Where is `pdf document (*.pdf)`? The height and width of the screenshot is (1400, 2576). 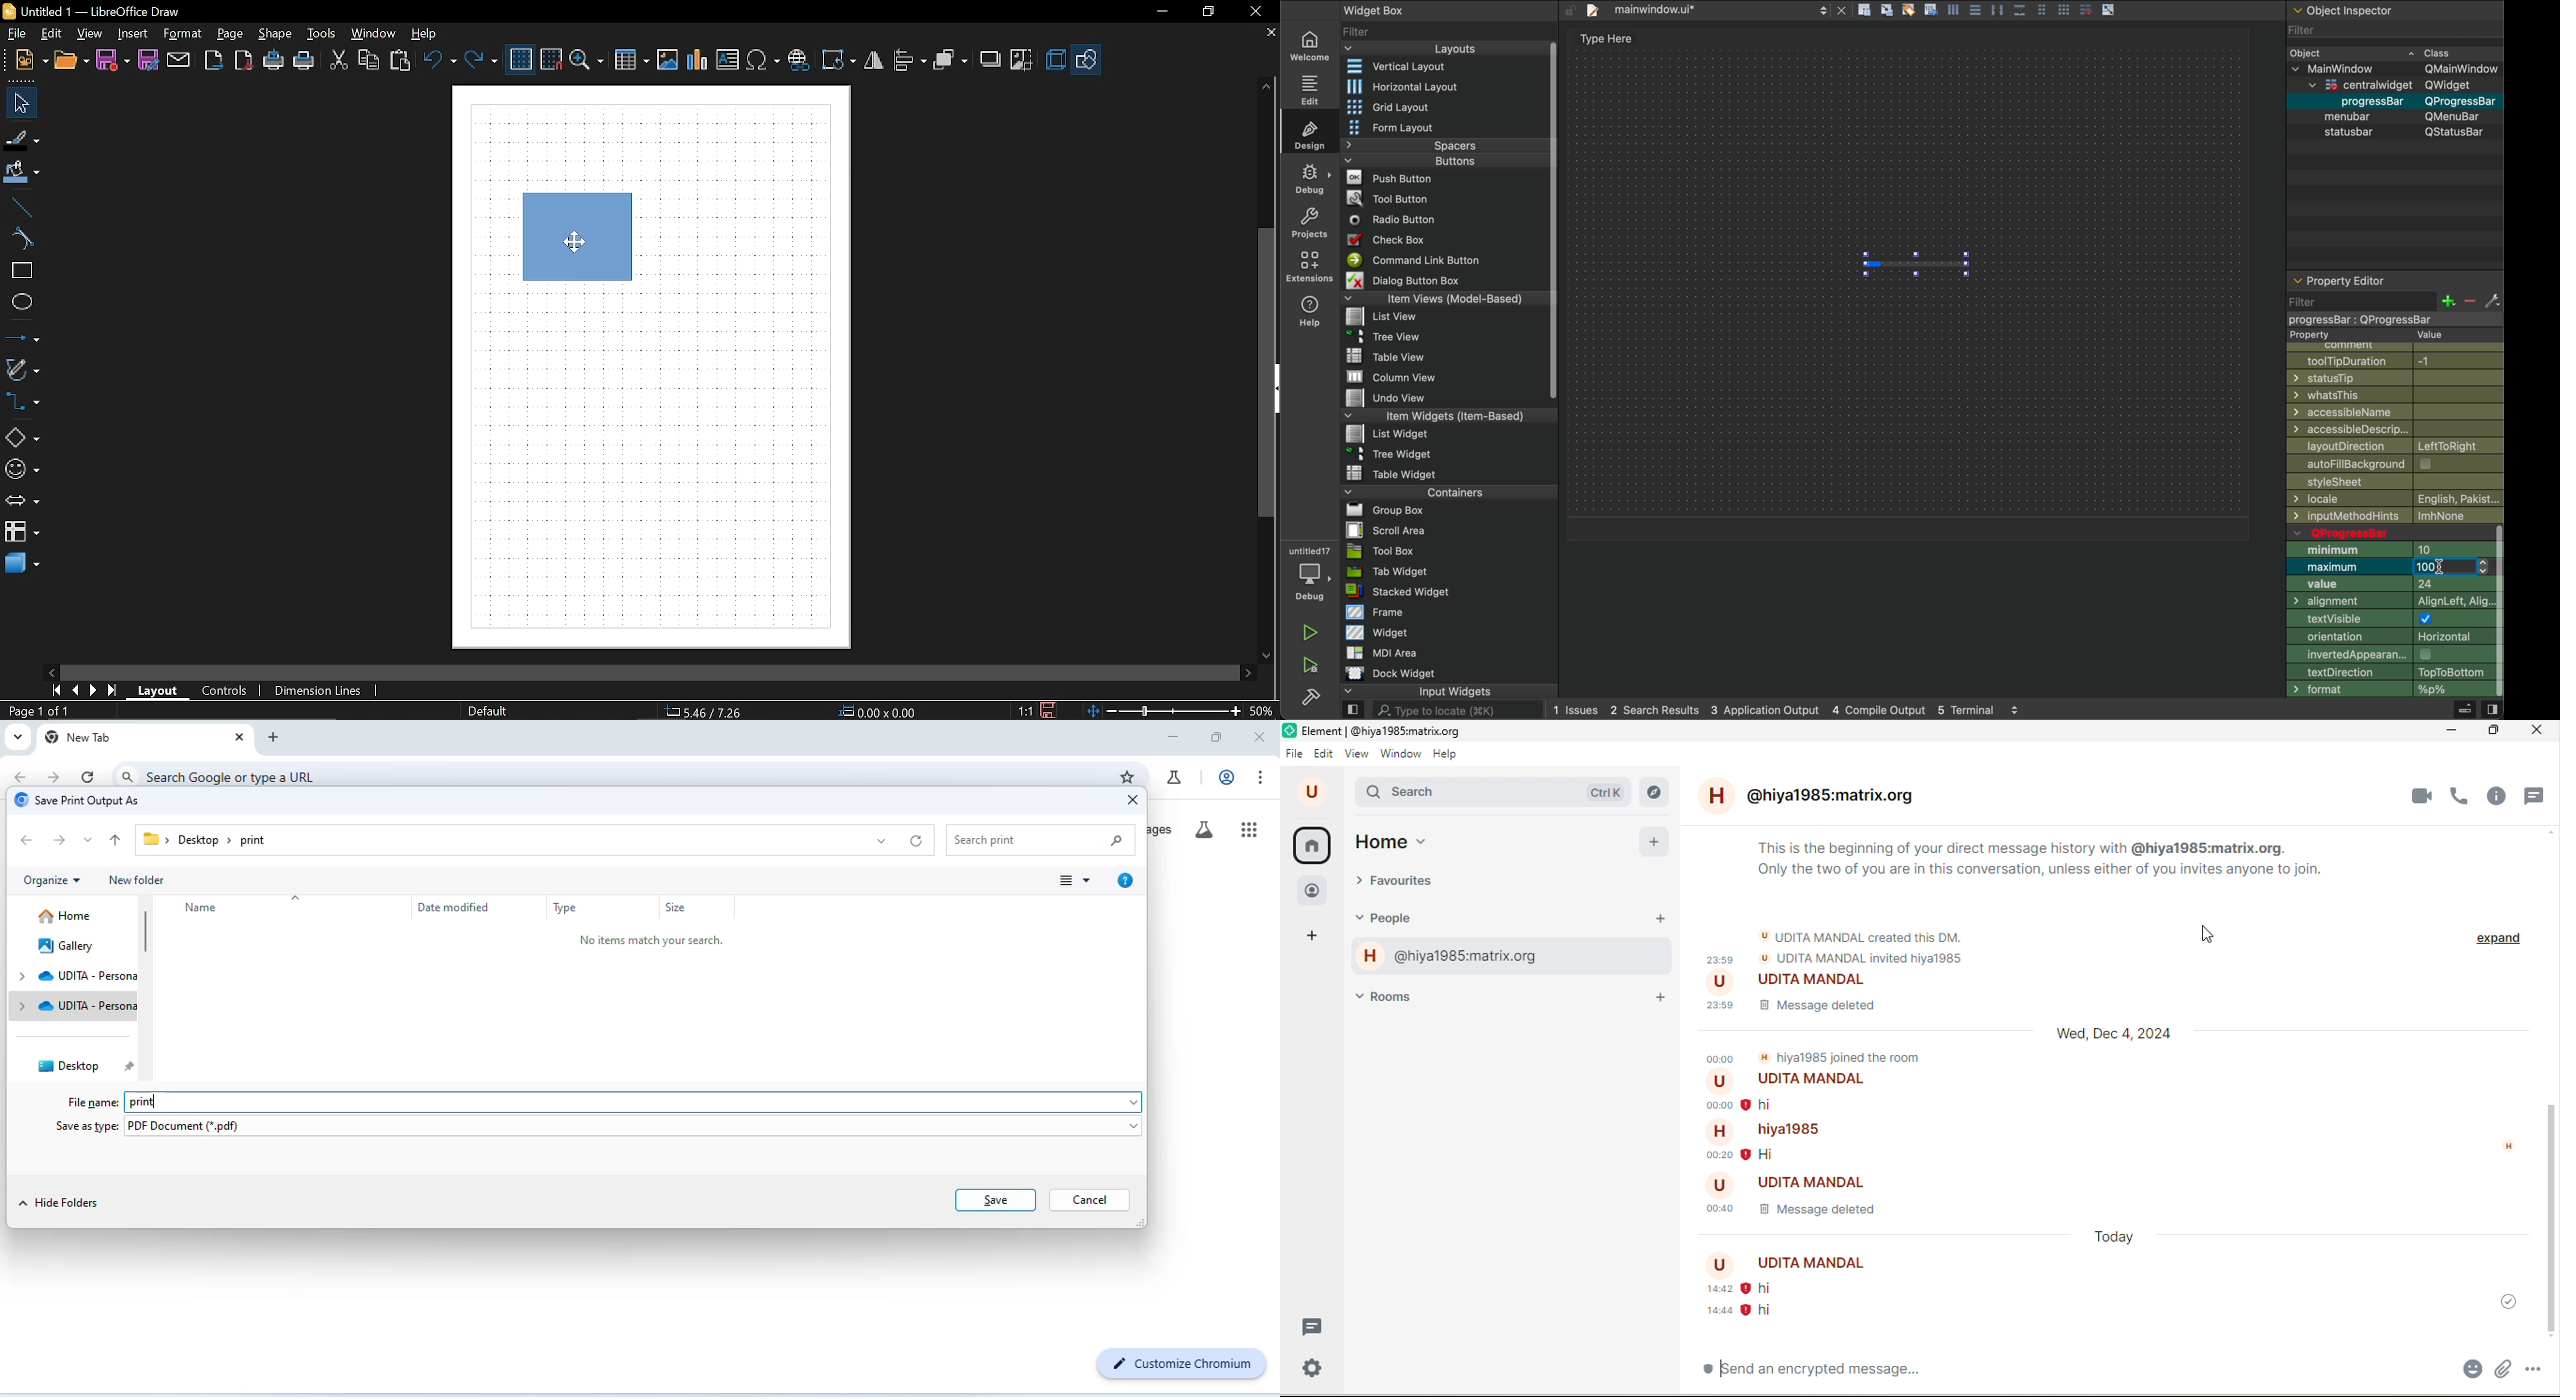 pdf document (*.pdf) is located at coordinates (632, 1128).